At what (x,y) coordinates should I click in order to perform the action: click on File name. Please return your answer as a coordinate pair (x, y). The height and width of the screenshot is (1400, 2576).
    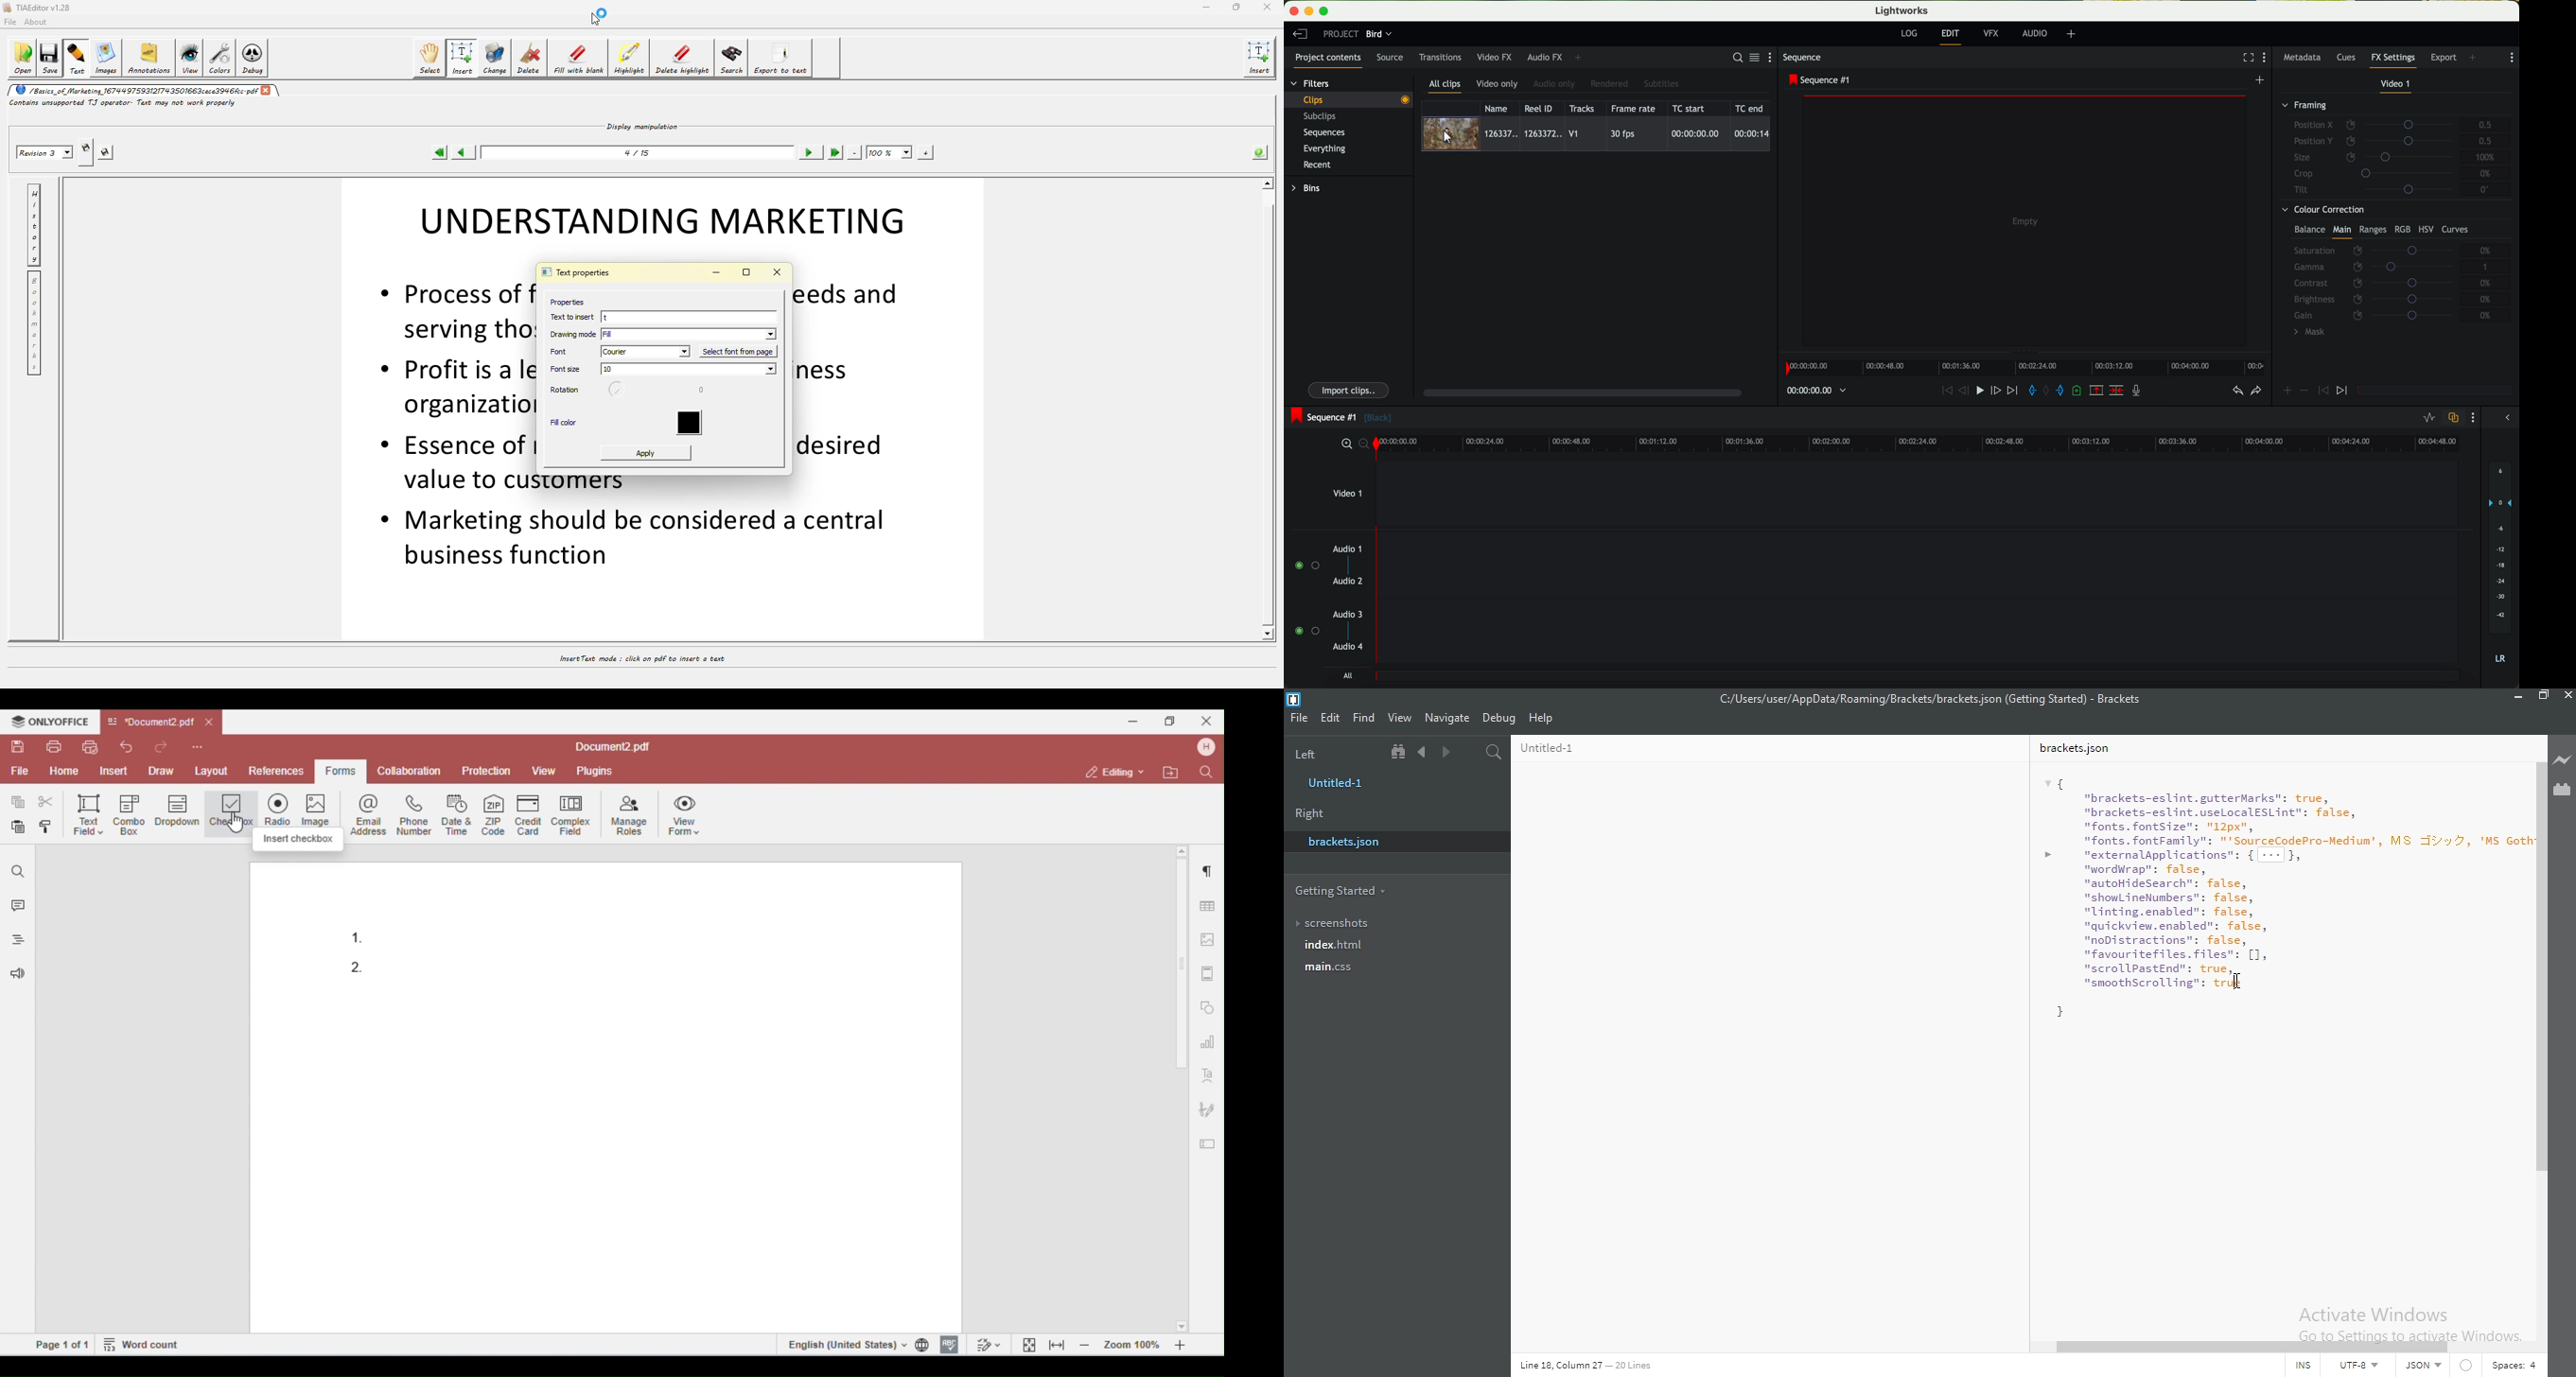
    Looking at the image, I should click on (1926, 702).